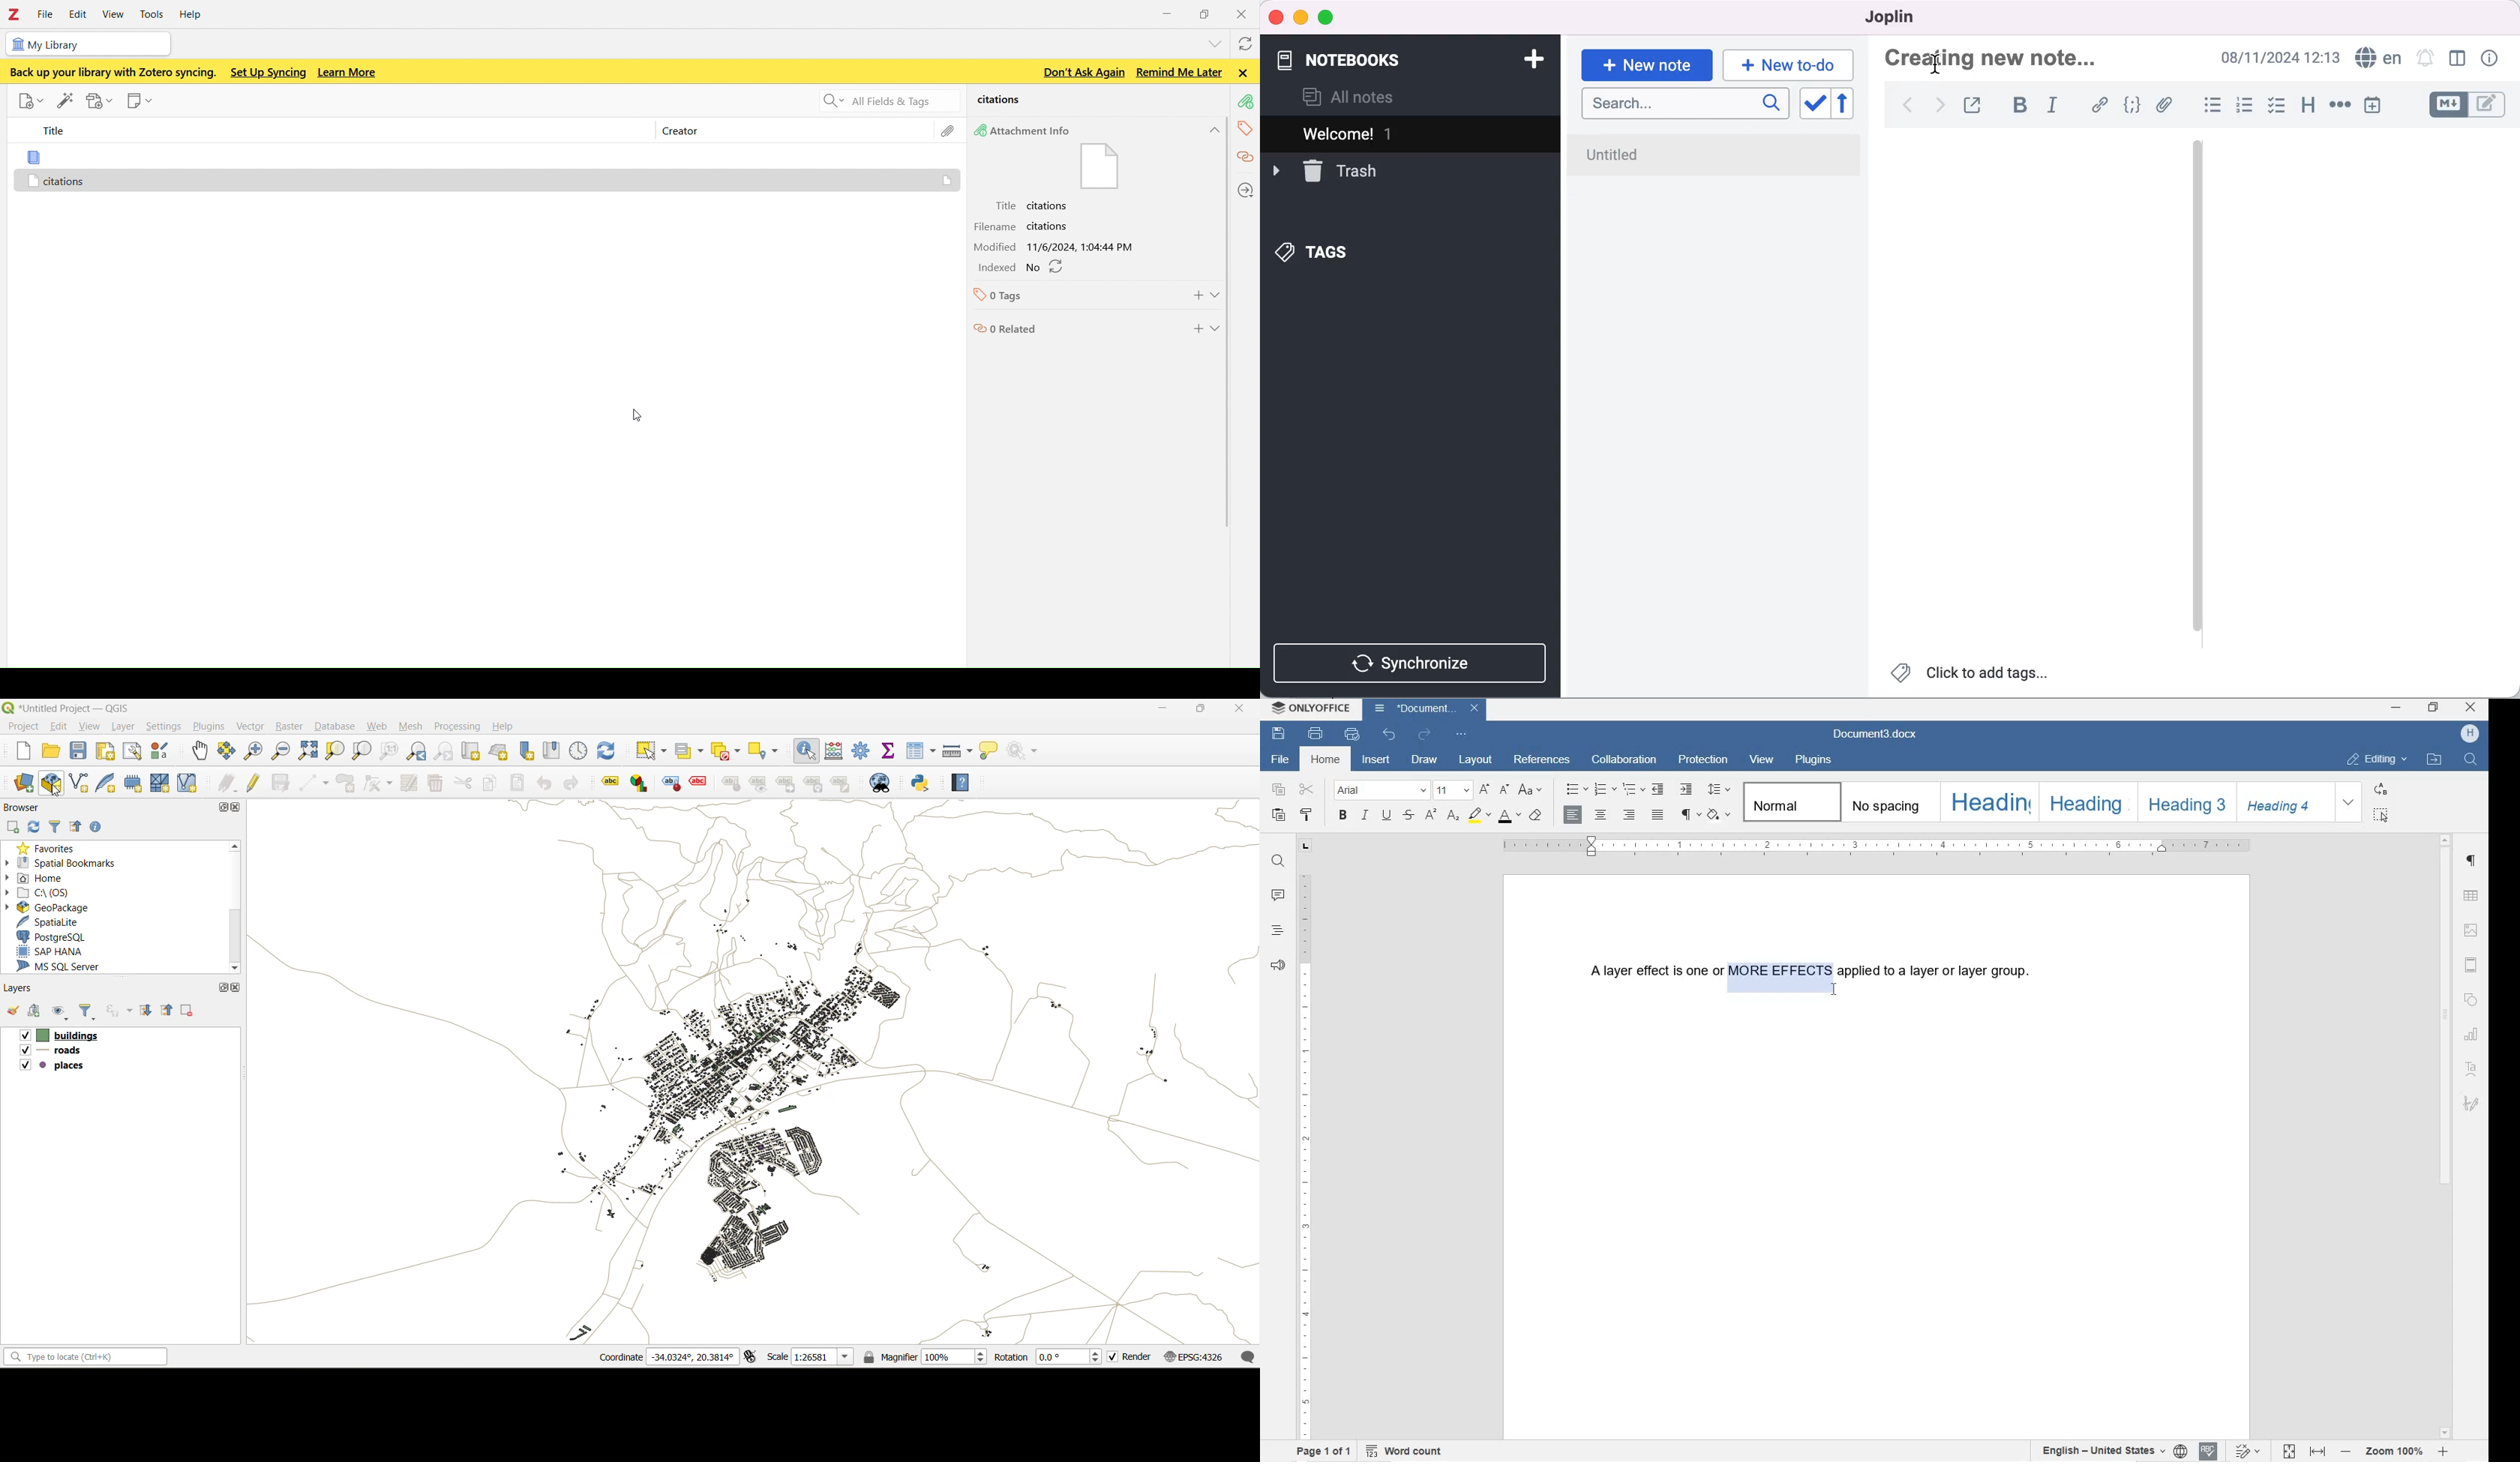  What do you see at coordinates (2084, 801) in the screenshot?
I see `HEADING 2` at bounding box center [2084, 801].